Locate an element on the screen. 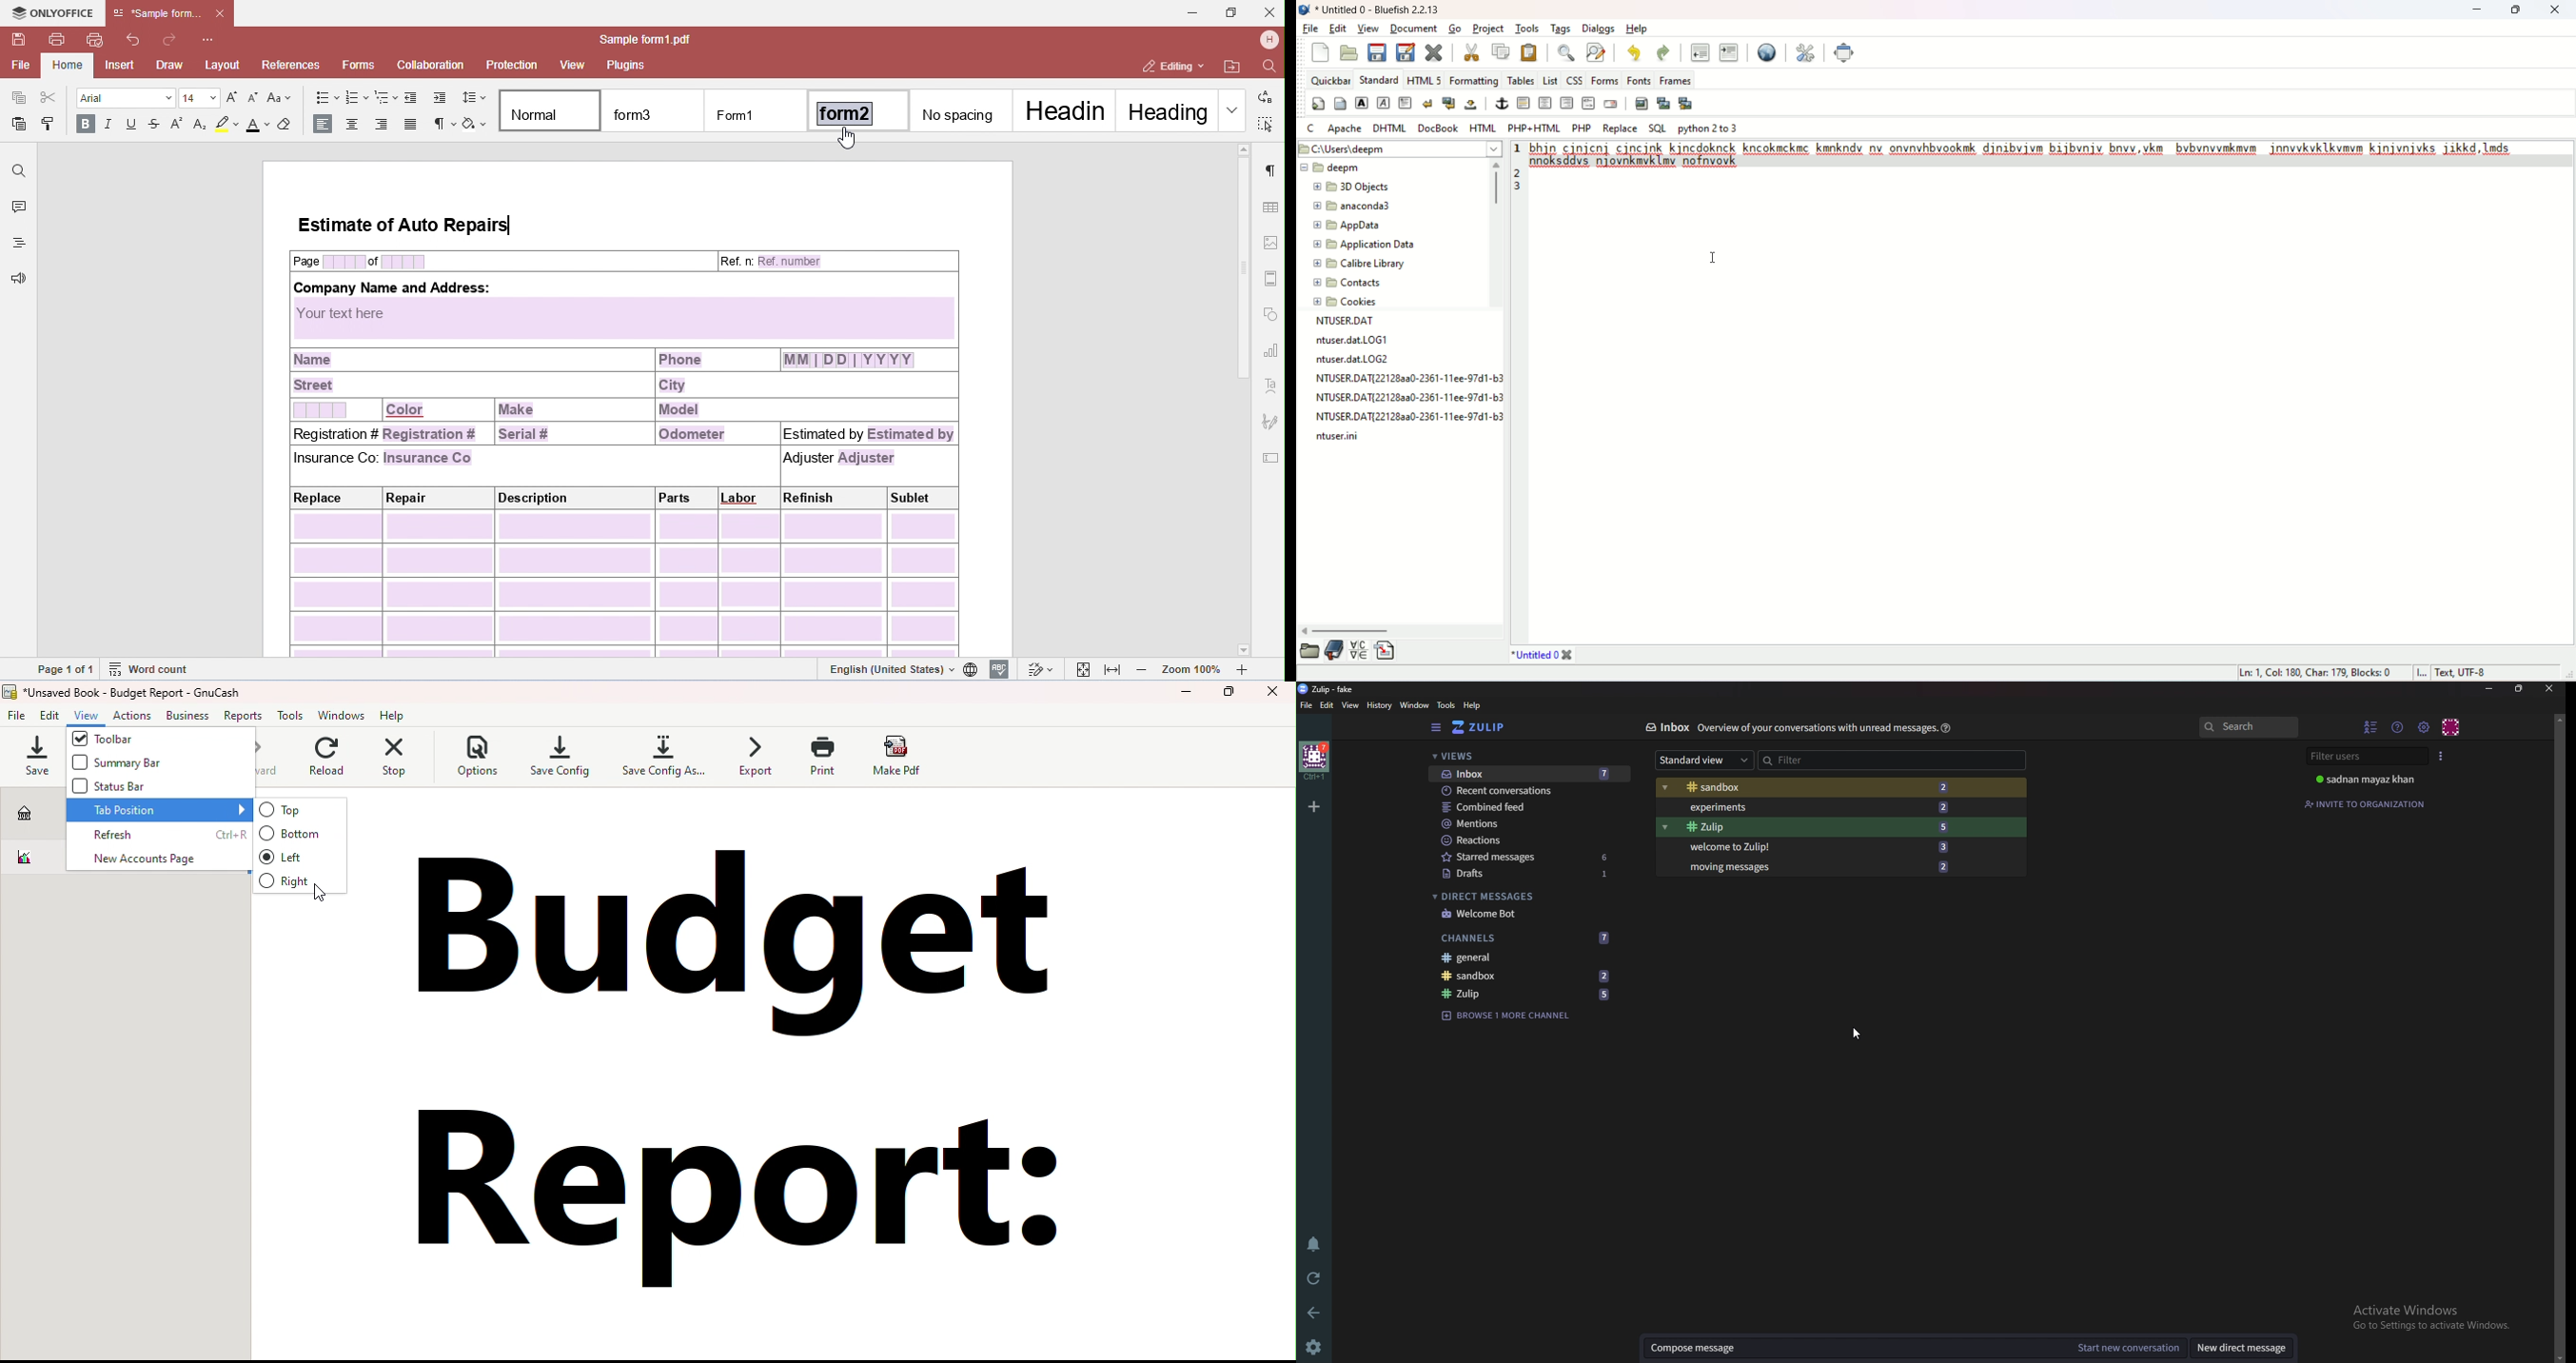 The image size is (2576, 1372). advance find and replace is located at coordinates (1597, 54).